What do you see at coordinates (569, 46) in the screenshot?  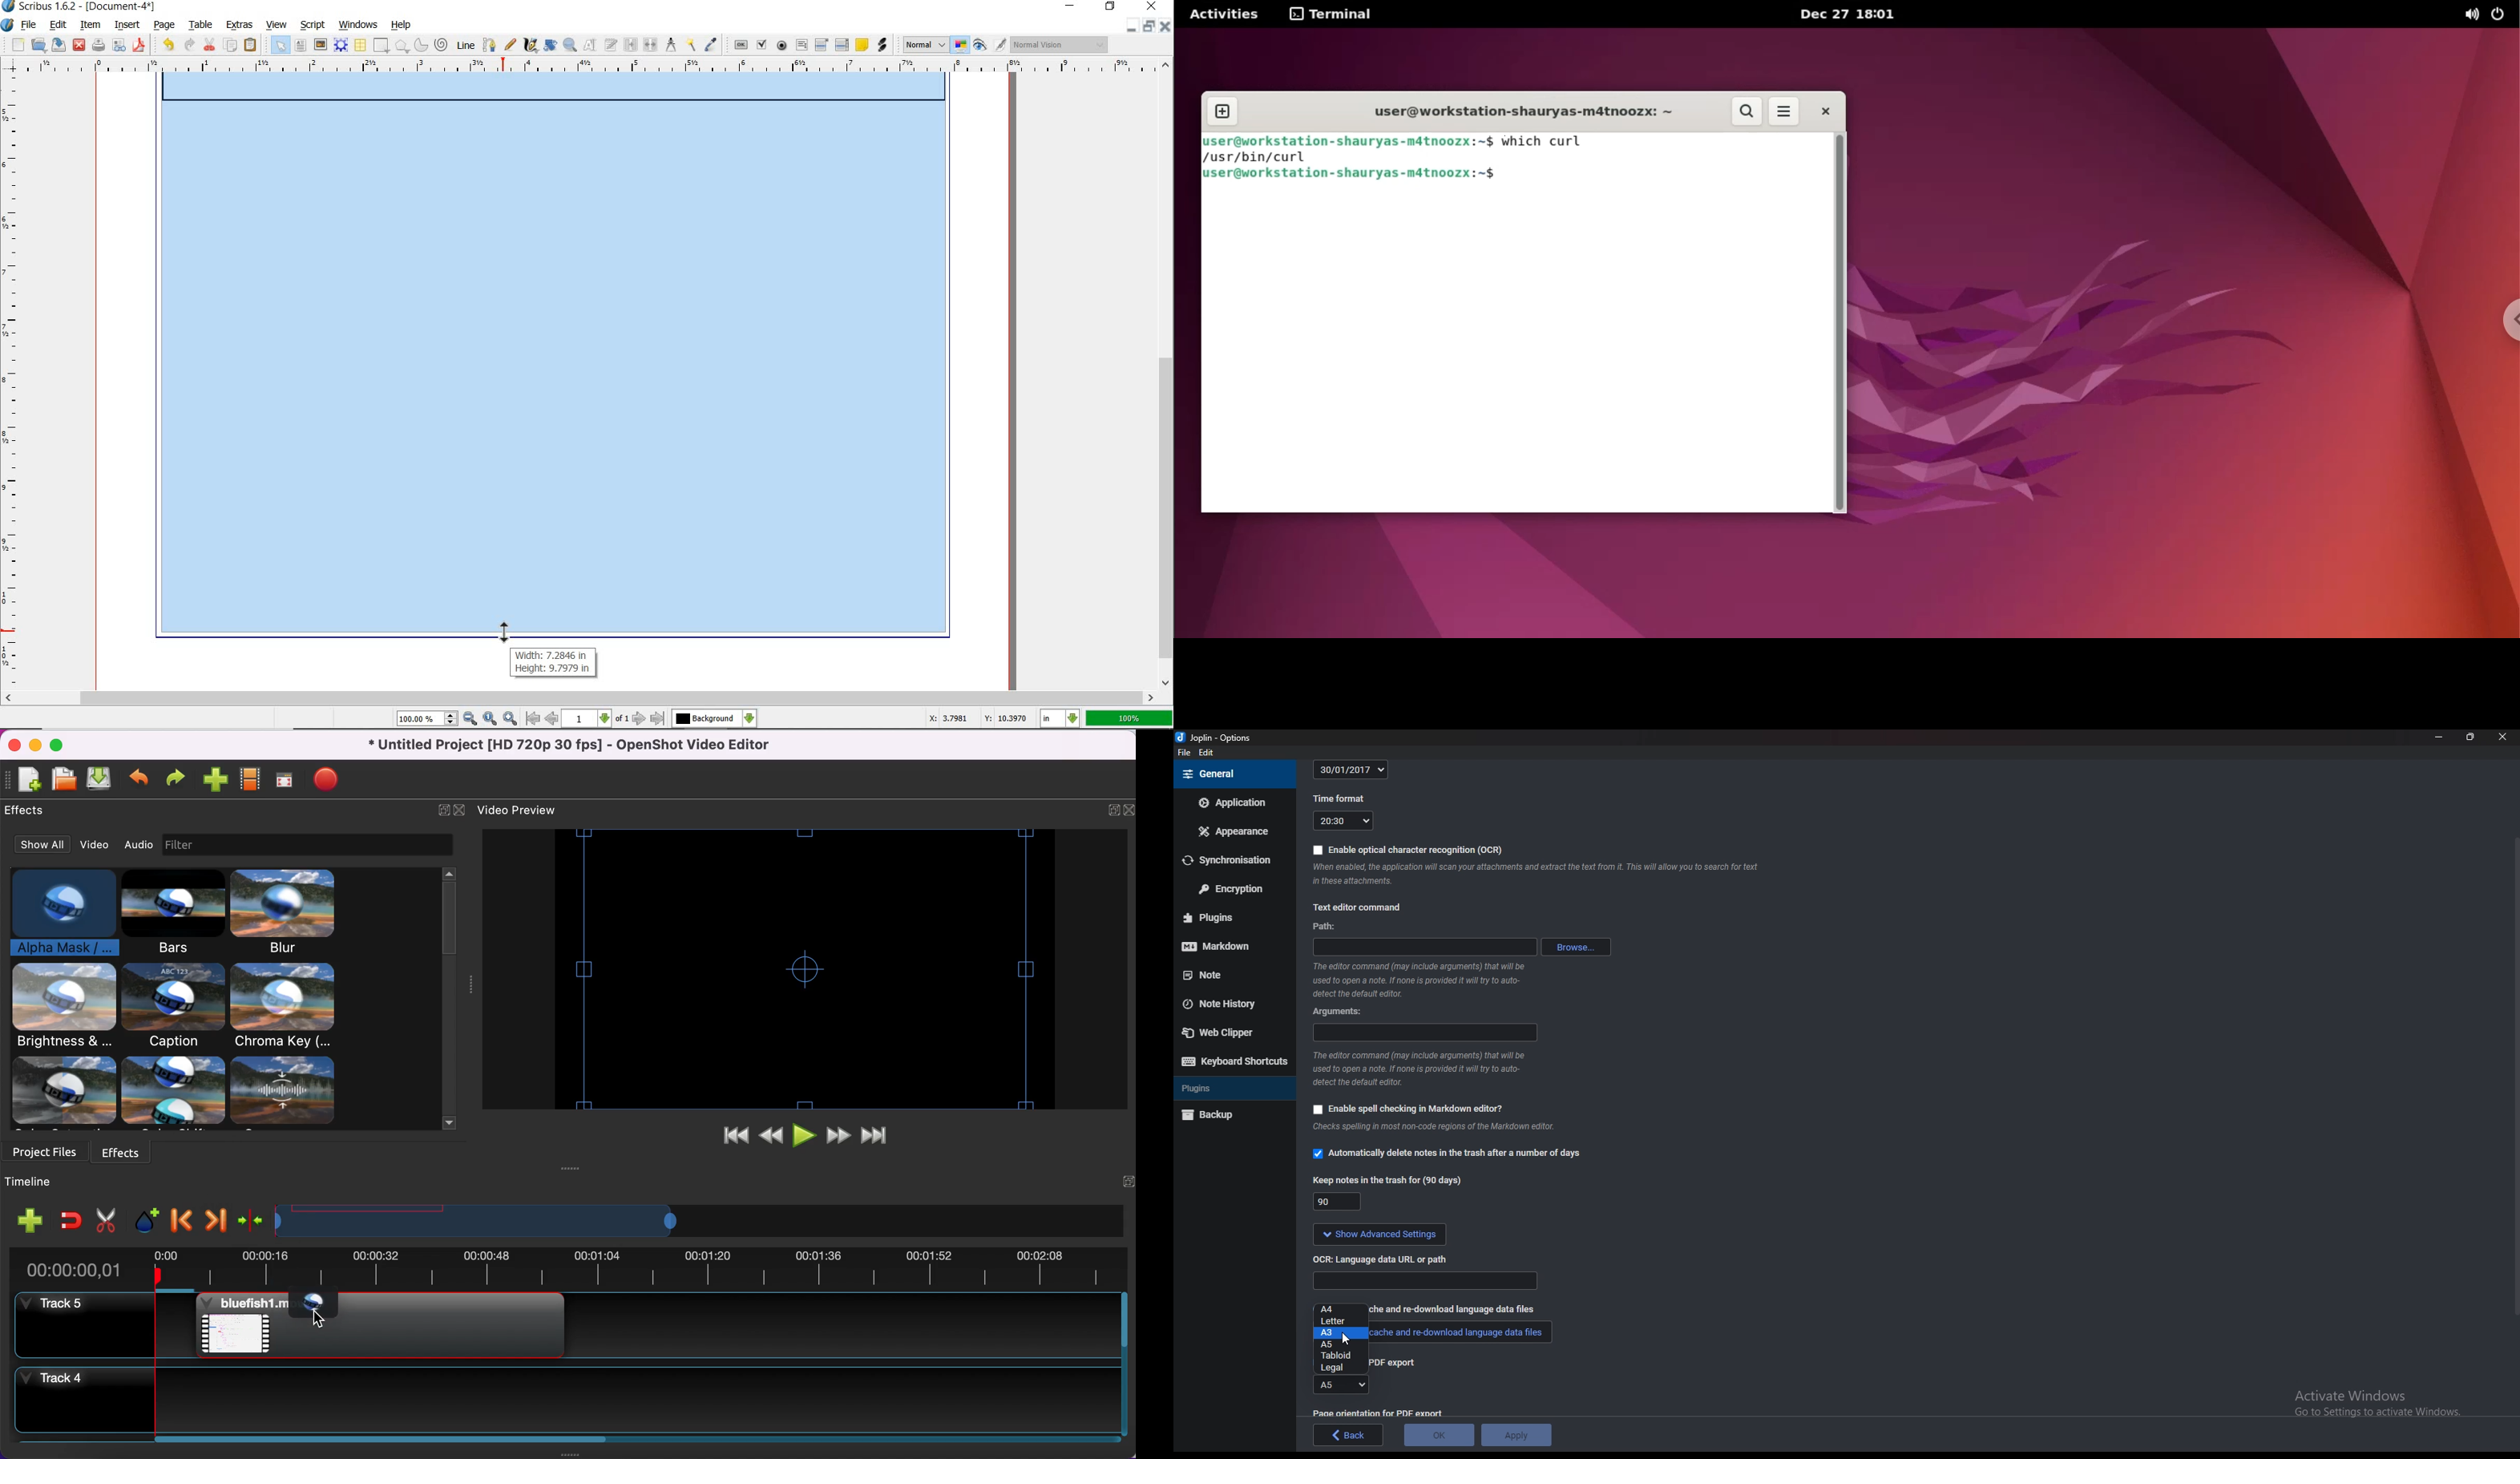 I see `zoom in or zoom out` at bounding box center [569, 46].